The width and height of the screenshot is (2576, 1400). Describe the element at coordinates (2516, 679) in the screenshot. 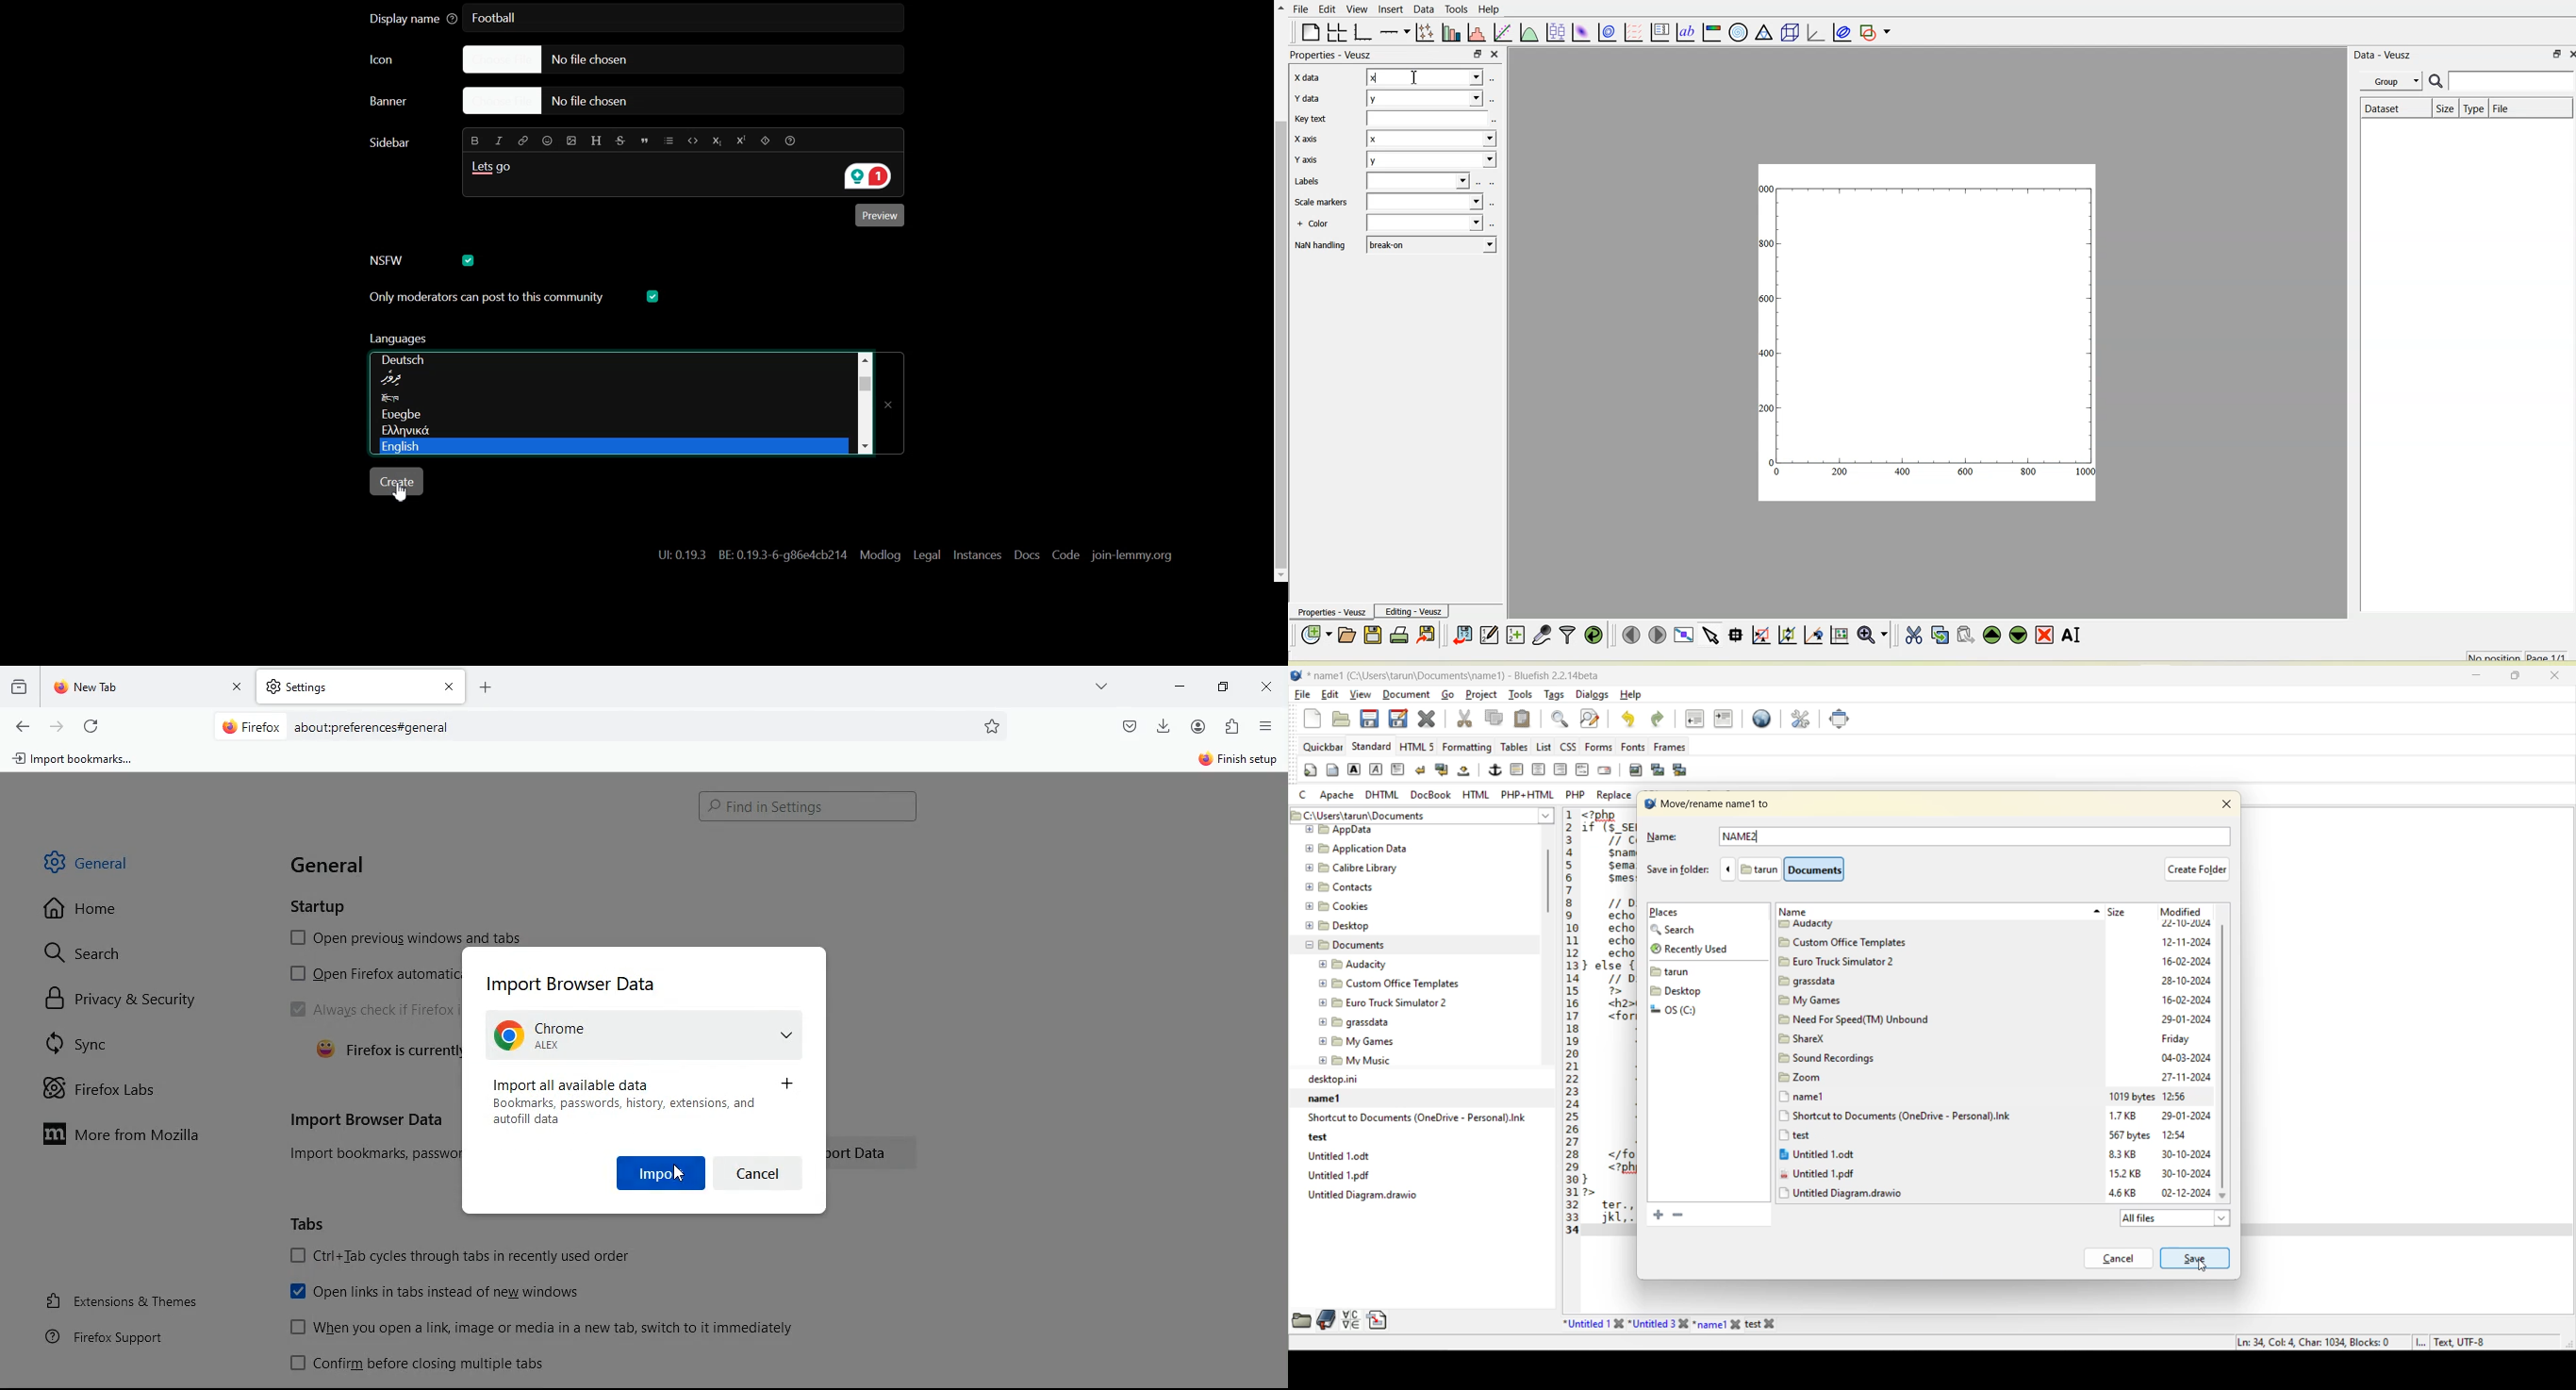

I see `maximize` at that location.